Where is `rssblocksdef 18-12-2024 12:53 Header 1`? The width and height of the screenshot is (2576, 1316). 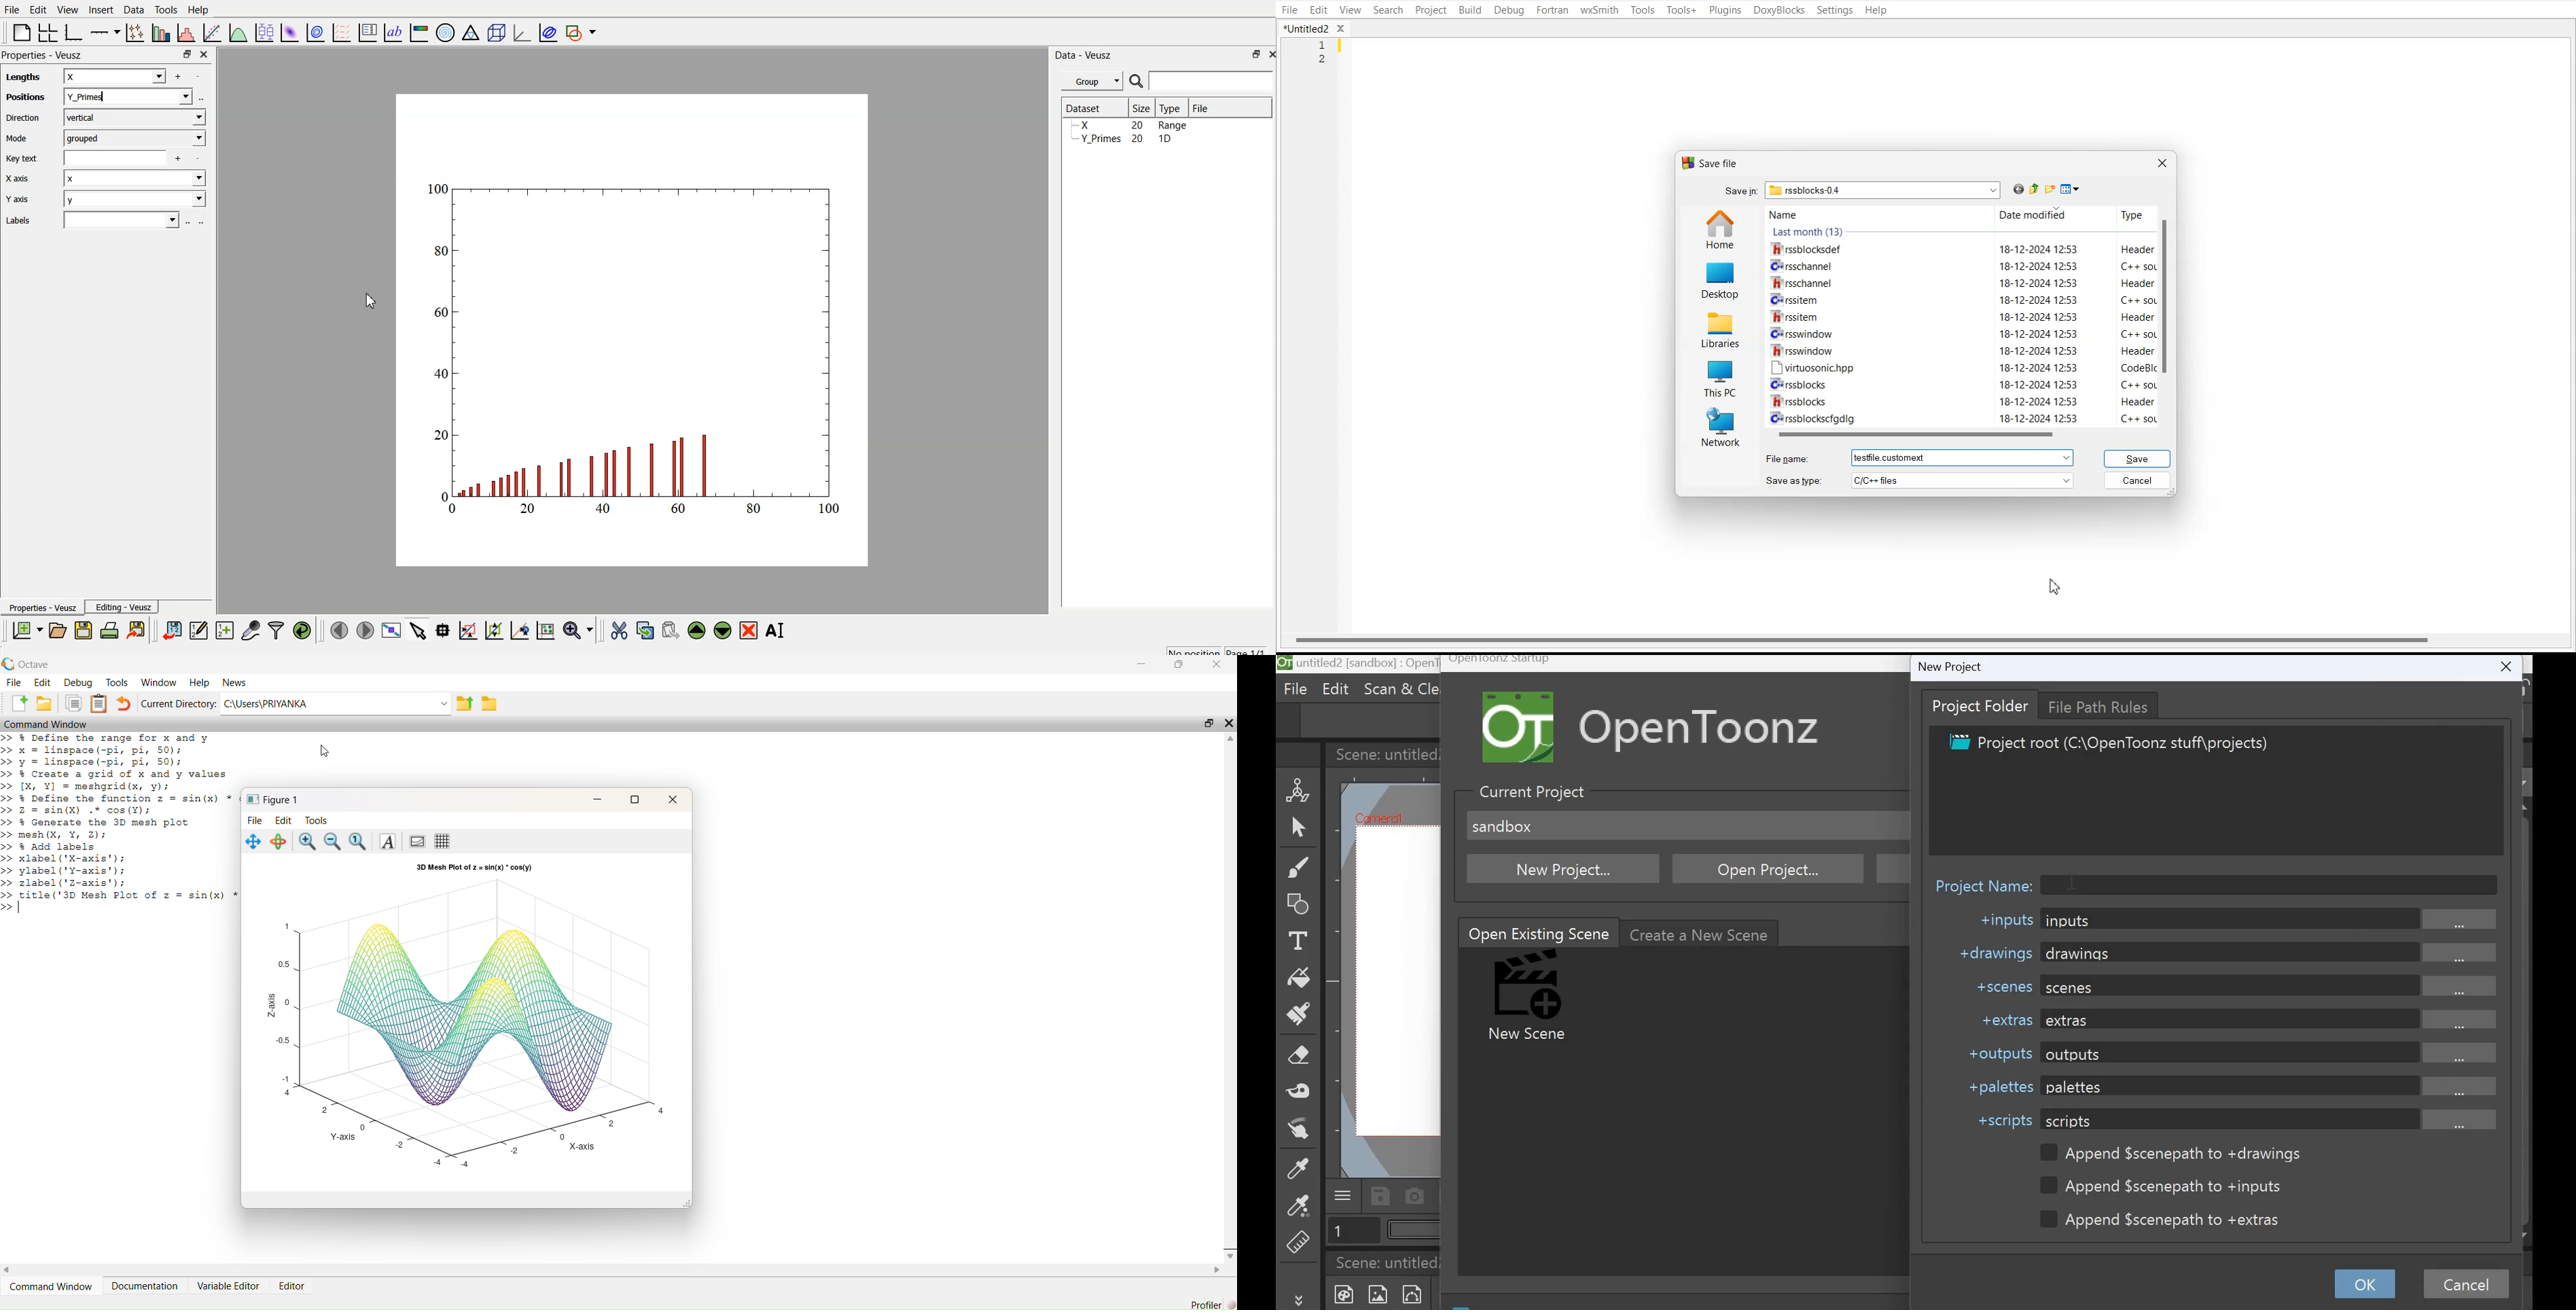 rssblocksdef 18-12-2024 12:53 Header 1 is located at coordinates (1960, 249).